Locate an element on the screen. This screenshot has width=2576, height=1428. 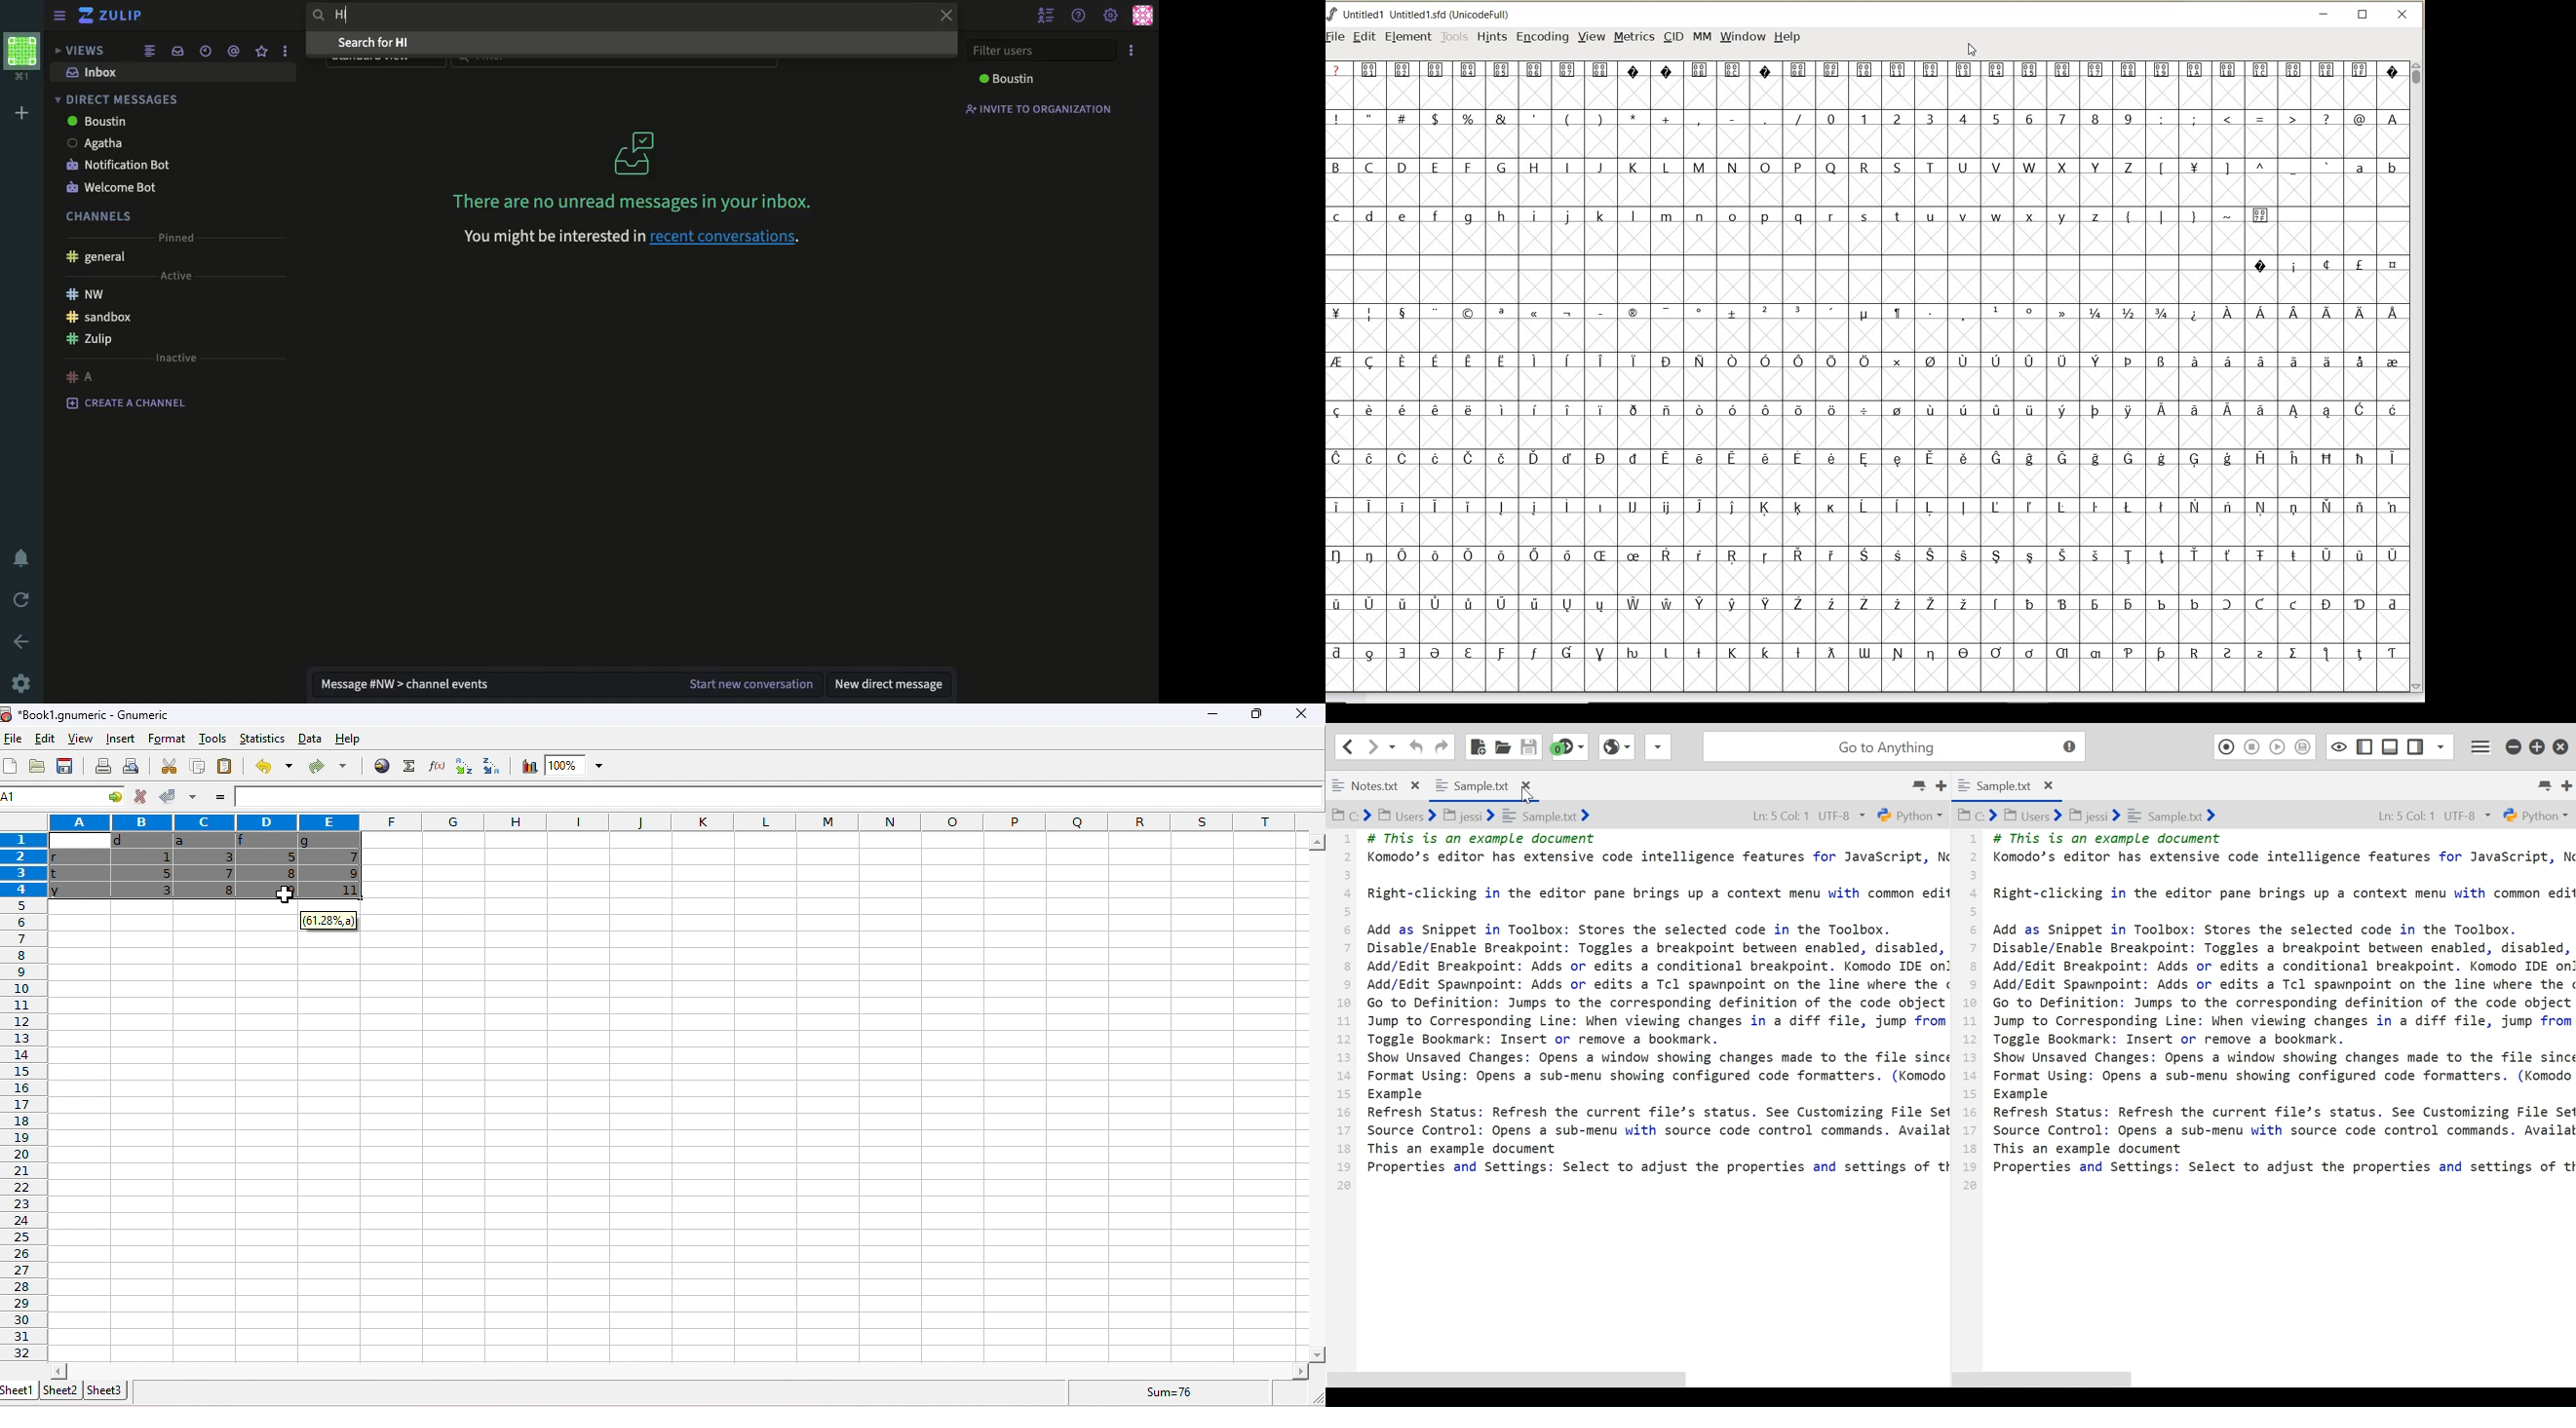
row numbers is located at coordinates (25, 1099).